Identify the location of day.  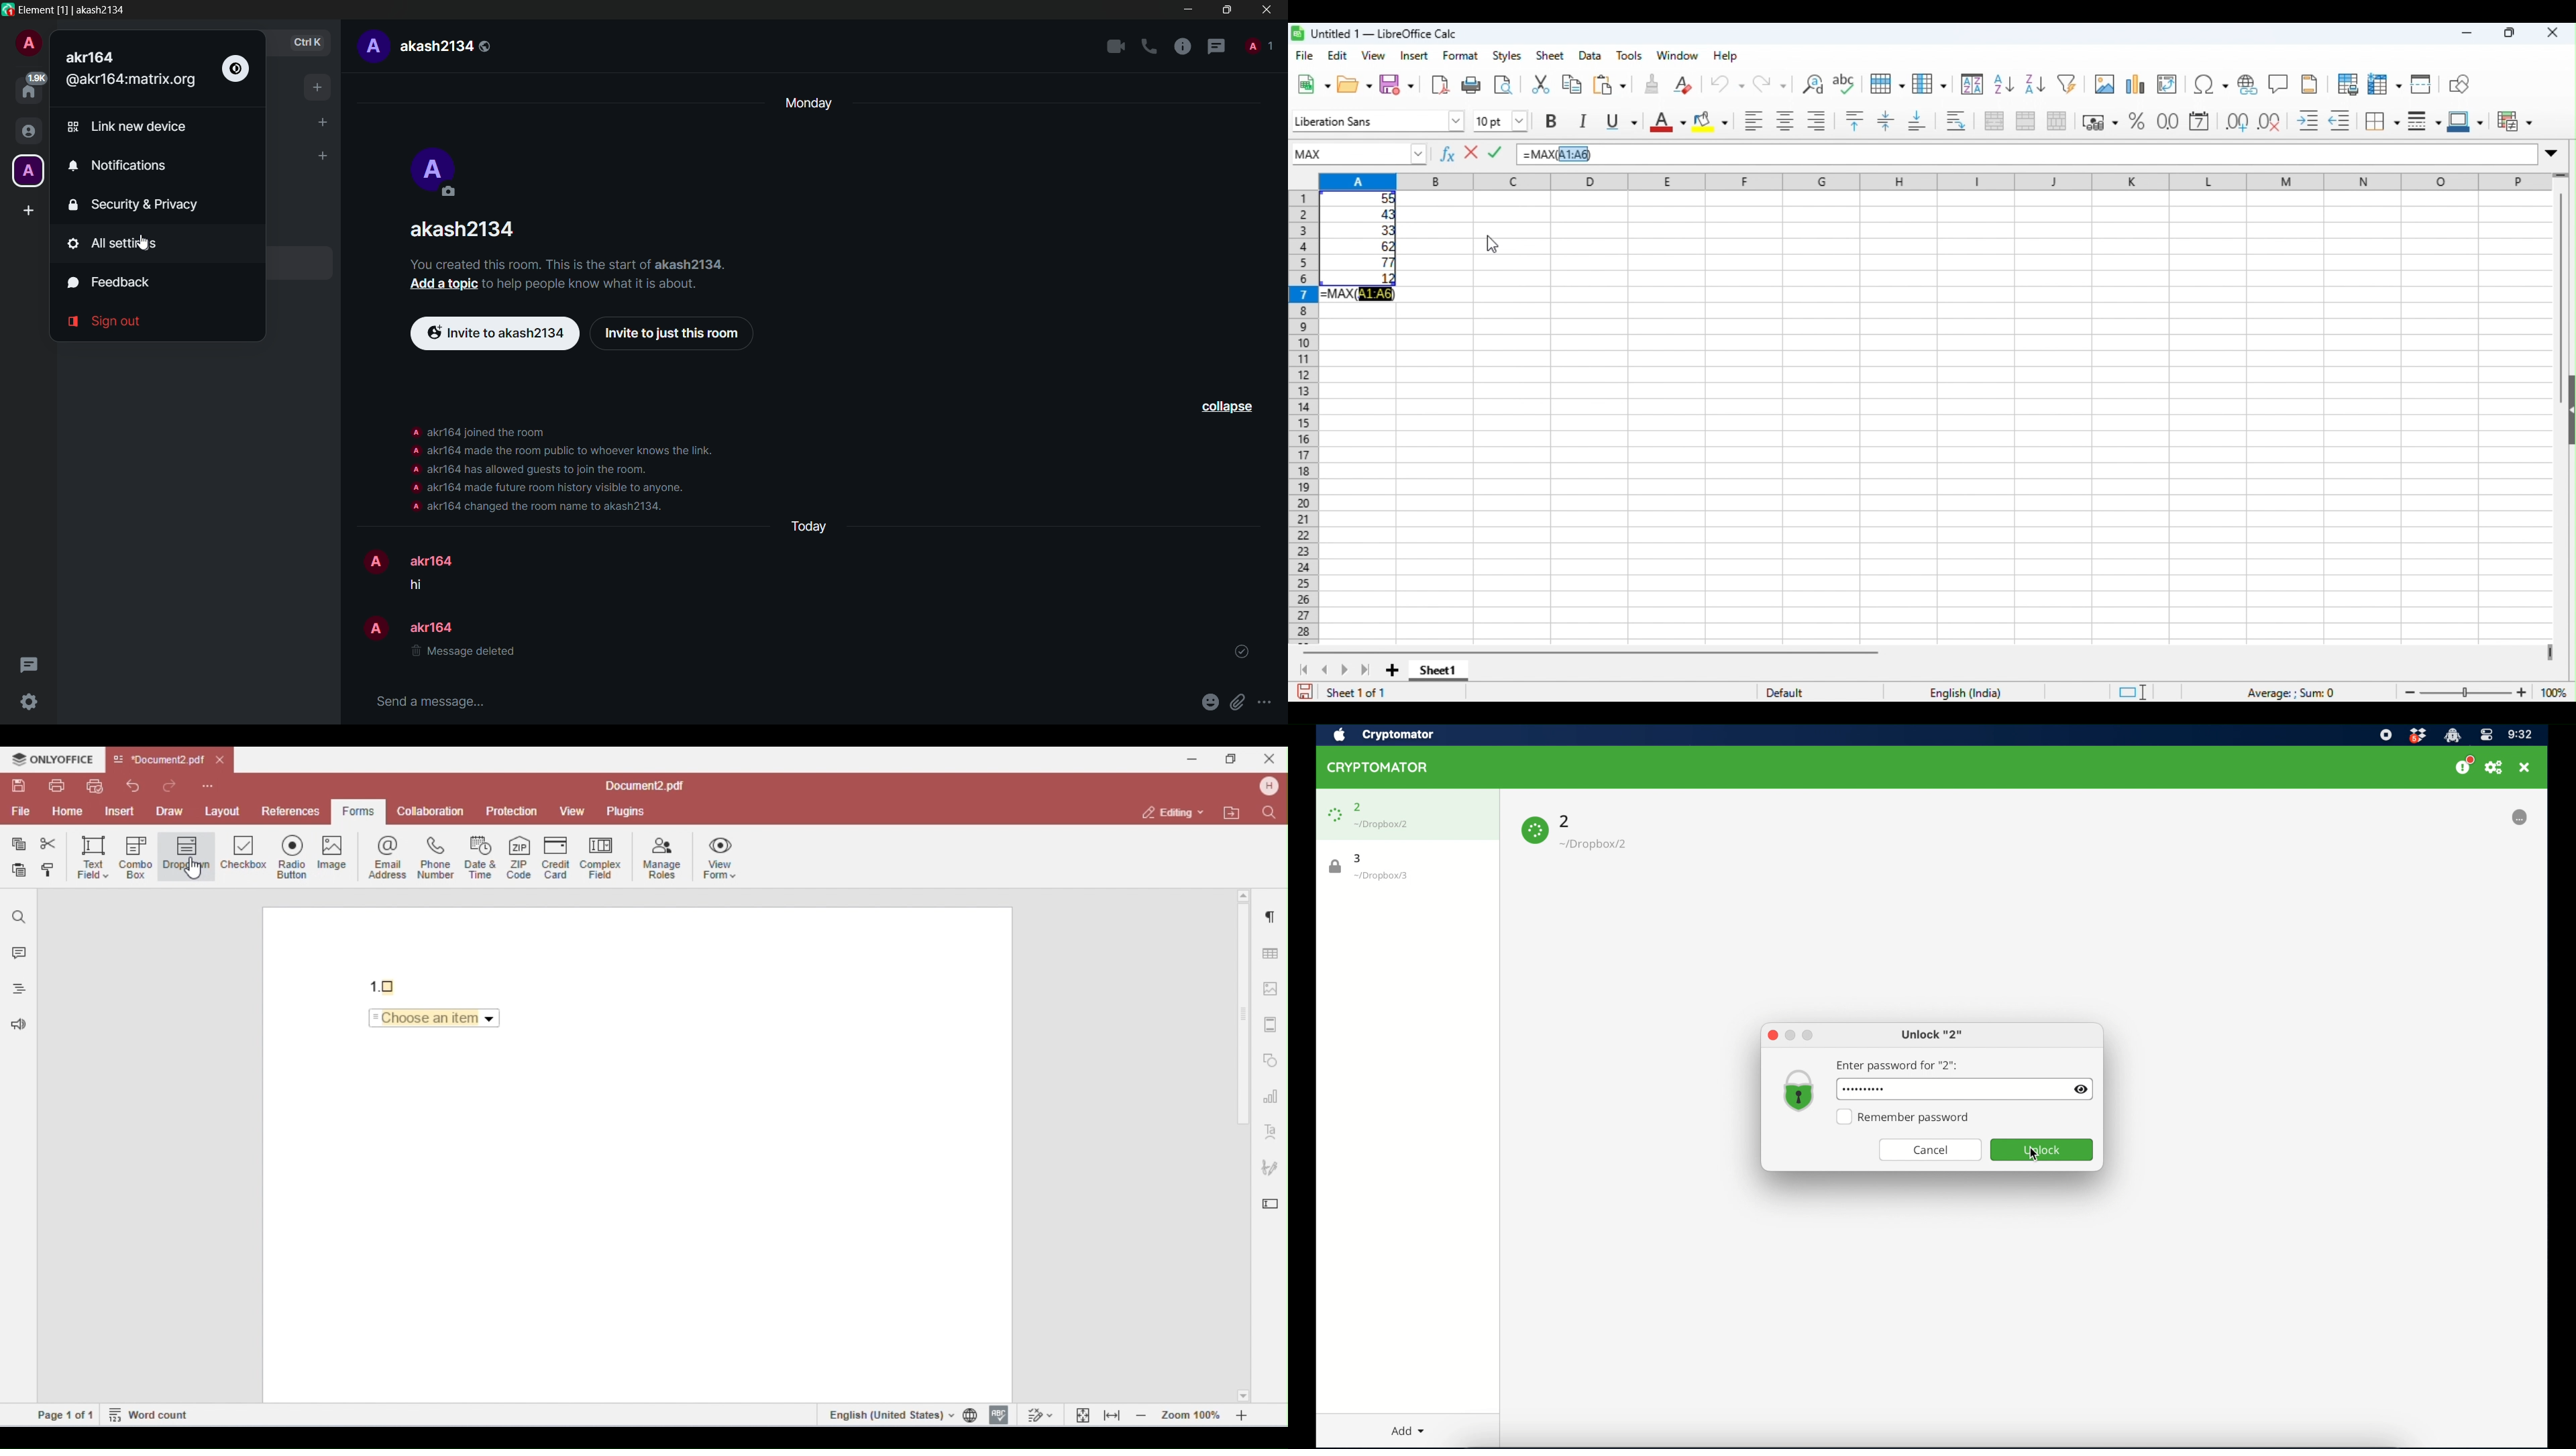
(807, 526).